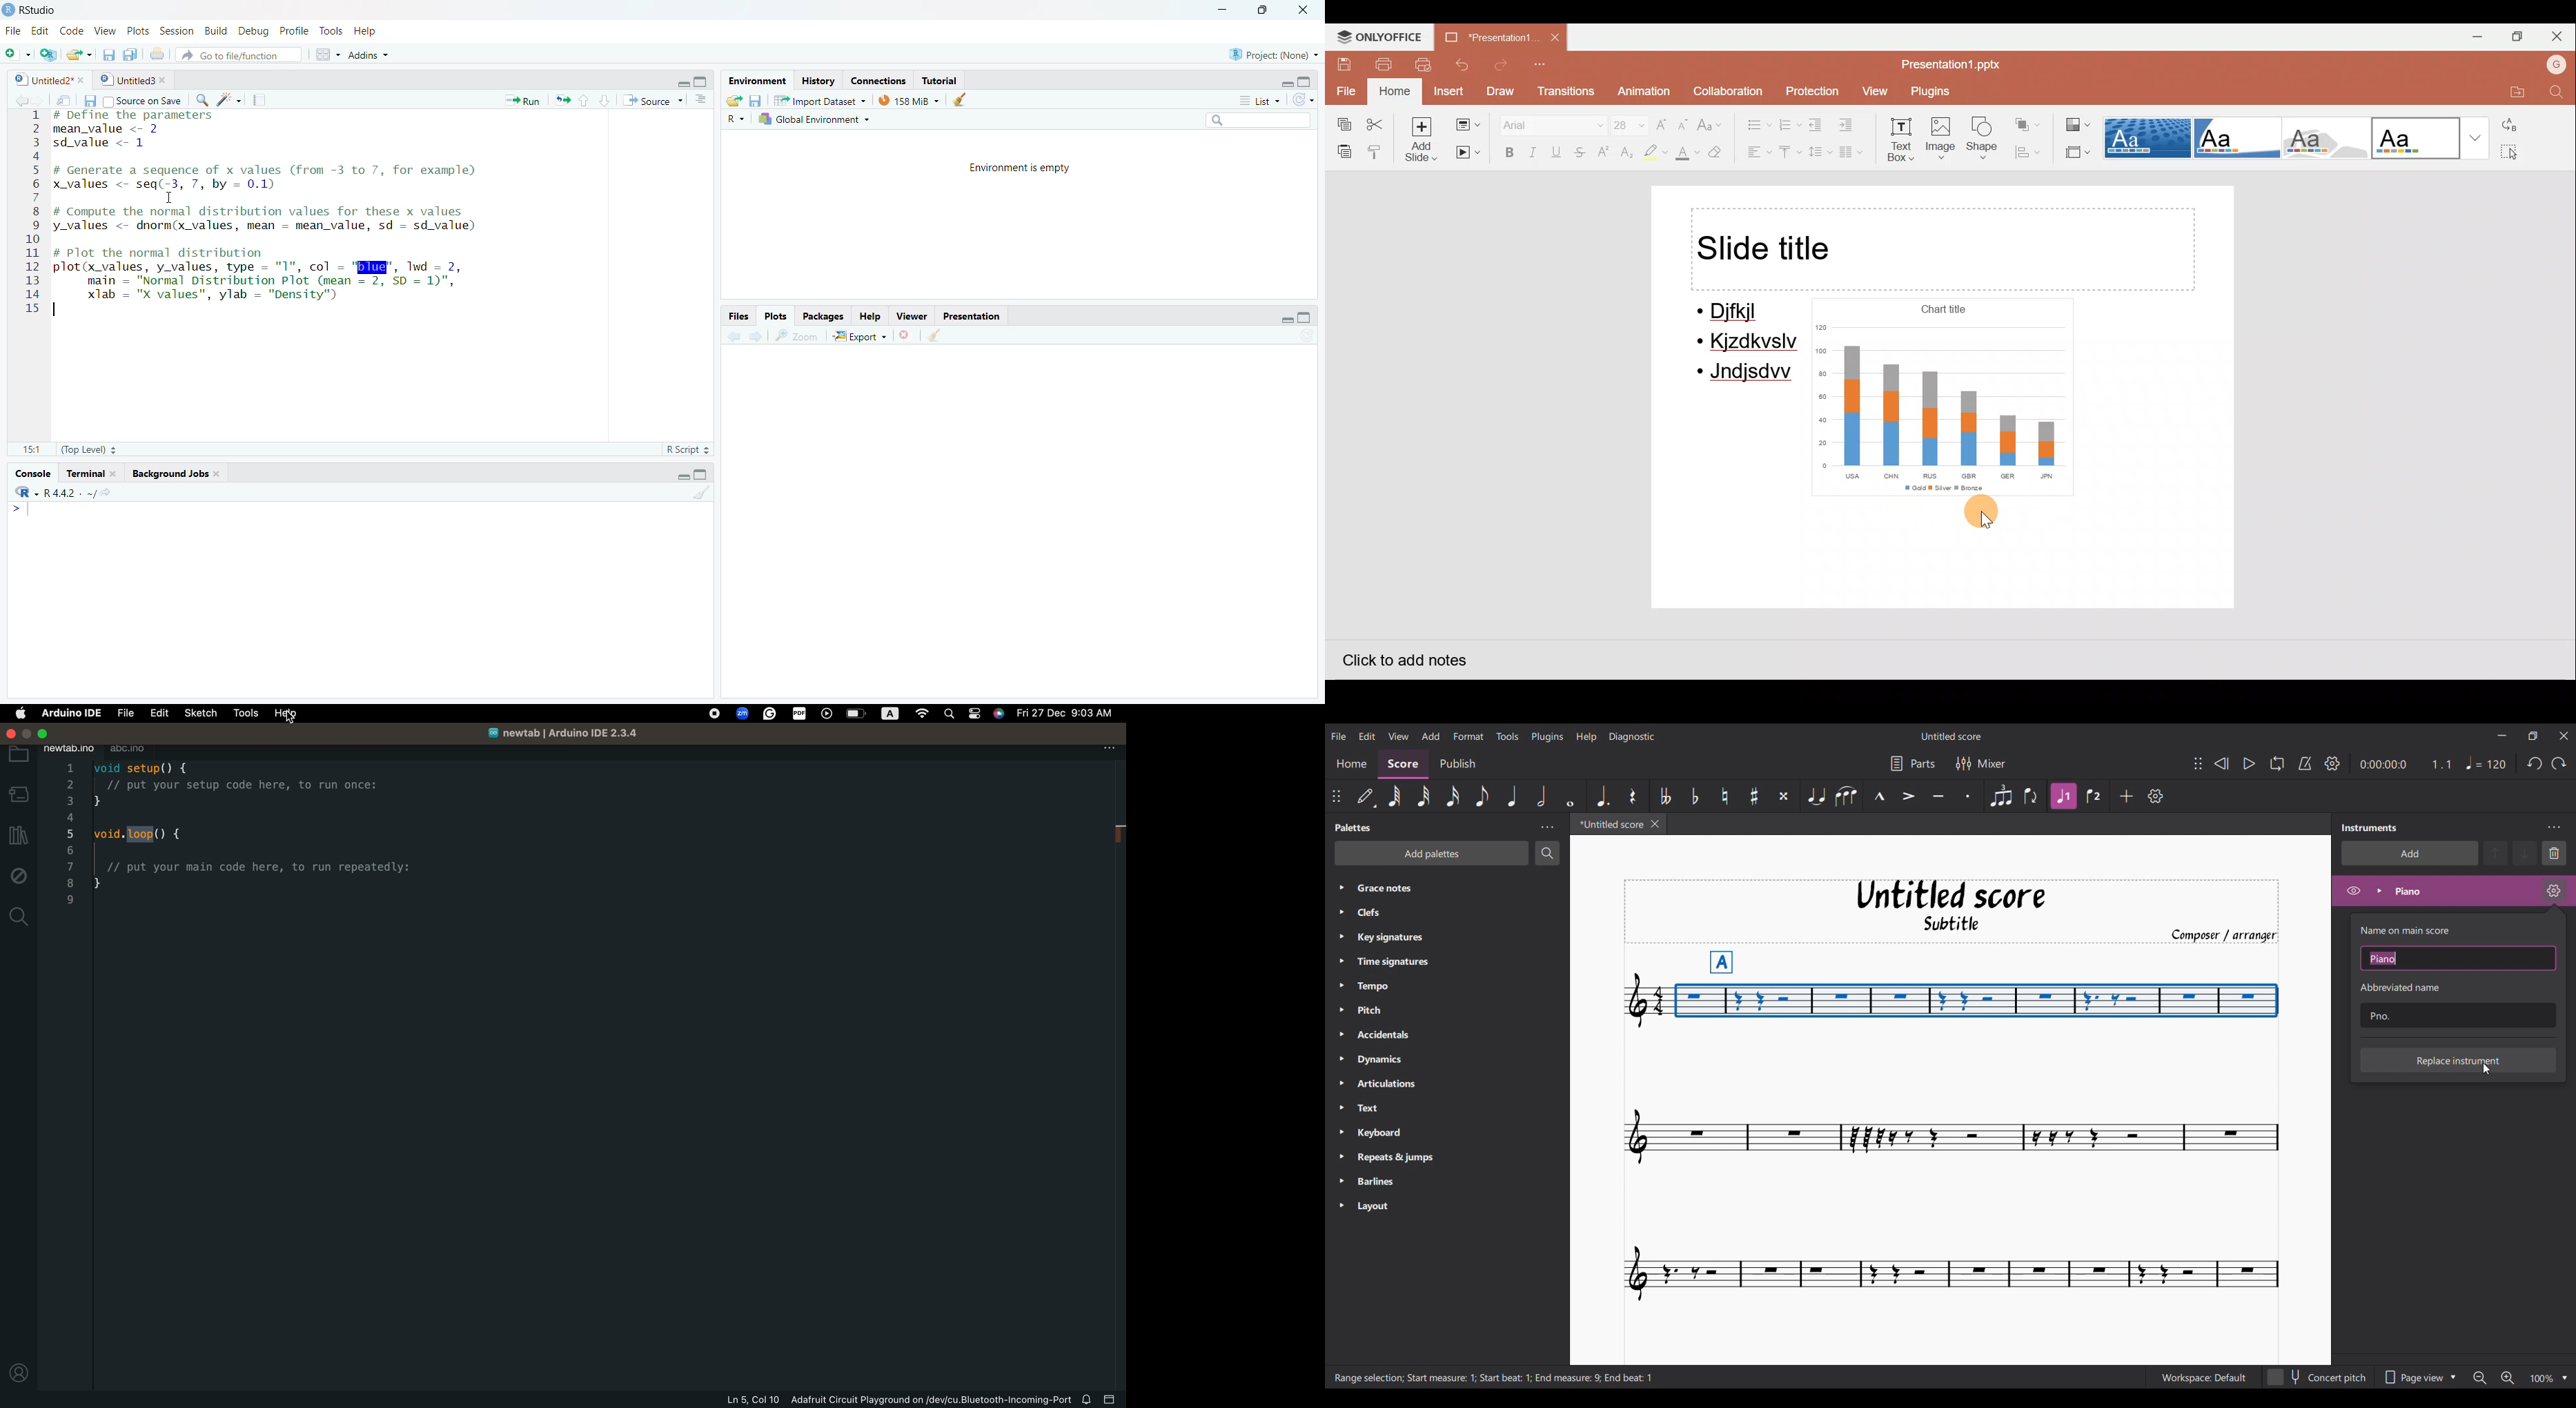 Image resolution: width=2576 pixels, height=1428 pixels. What do you see at coordinates (1854, 125) in the screenshot?
I see `Increase indent` at bounding box center [1854, 125].